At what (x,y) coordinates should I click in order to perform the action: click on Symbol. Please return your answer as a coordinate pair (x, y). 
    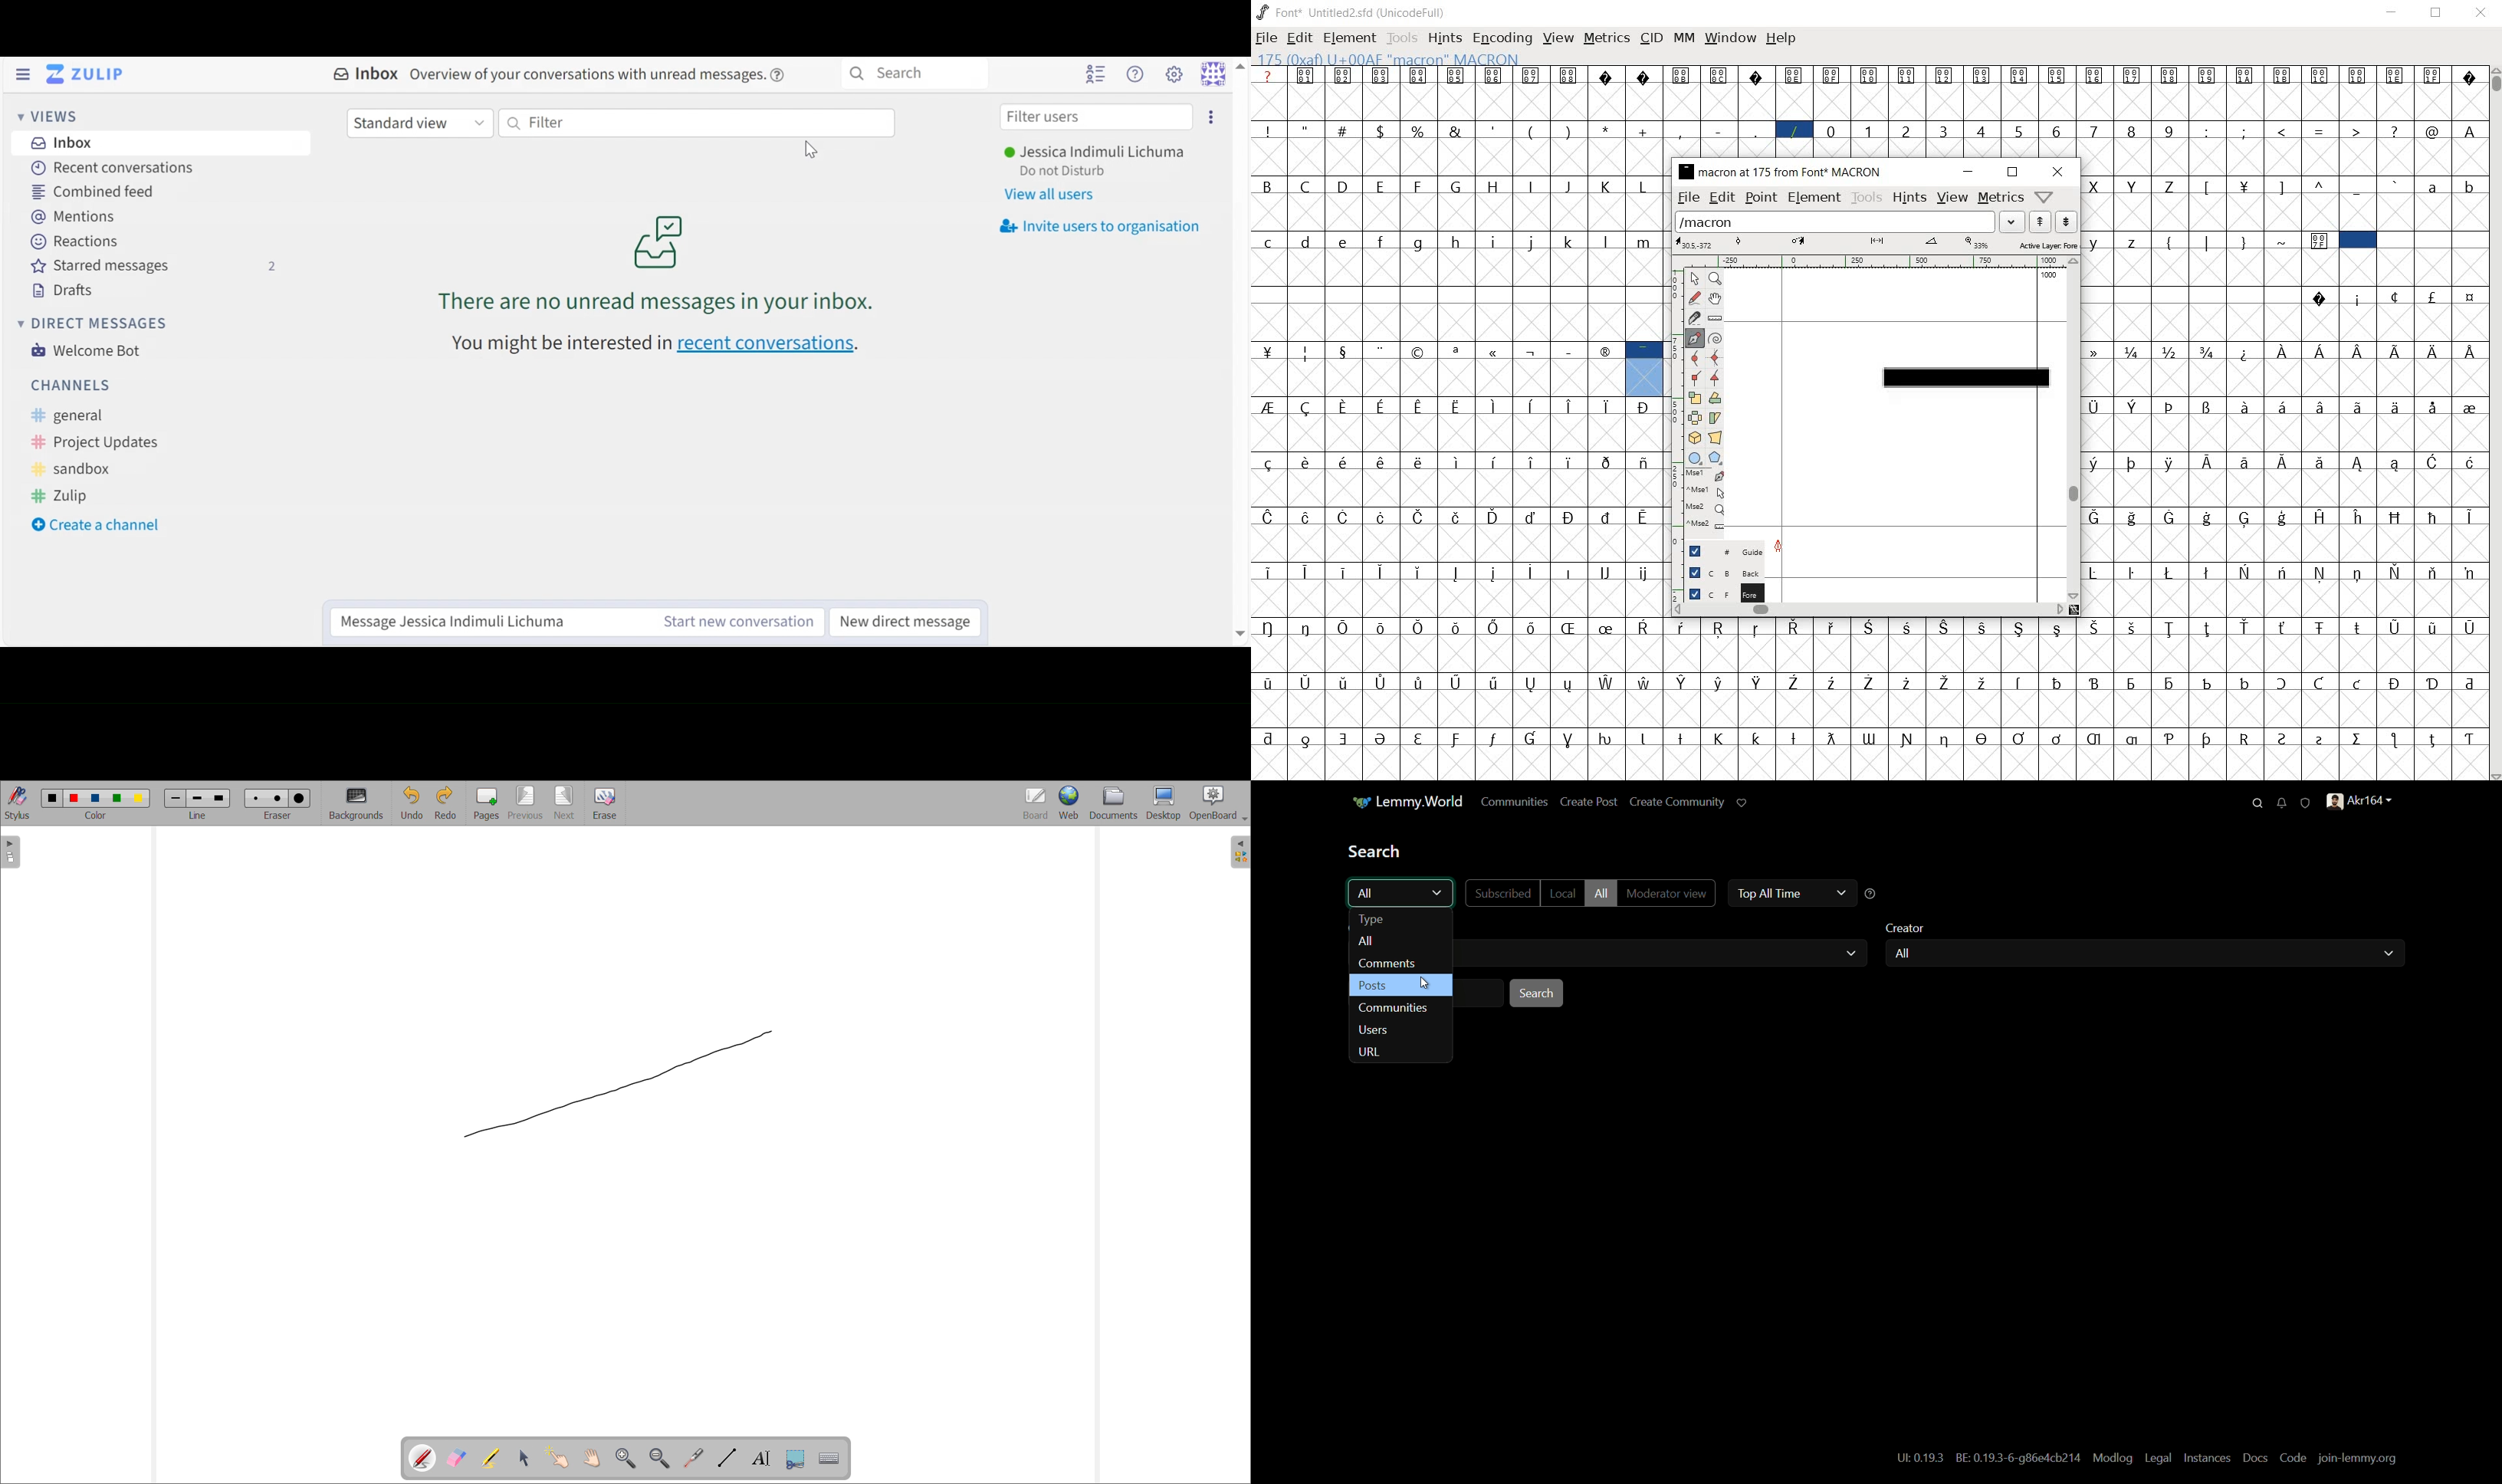
    Looking at the image, I should click on (1568, 737).